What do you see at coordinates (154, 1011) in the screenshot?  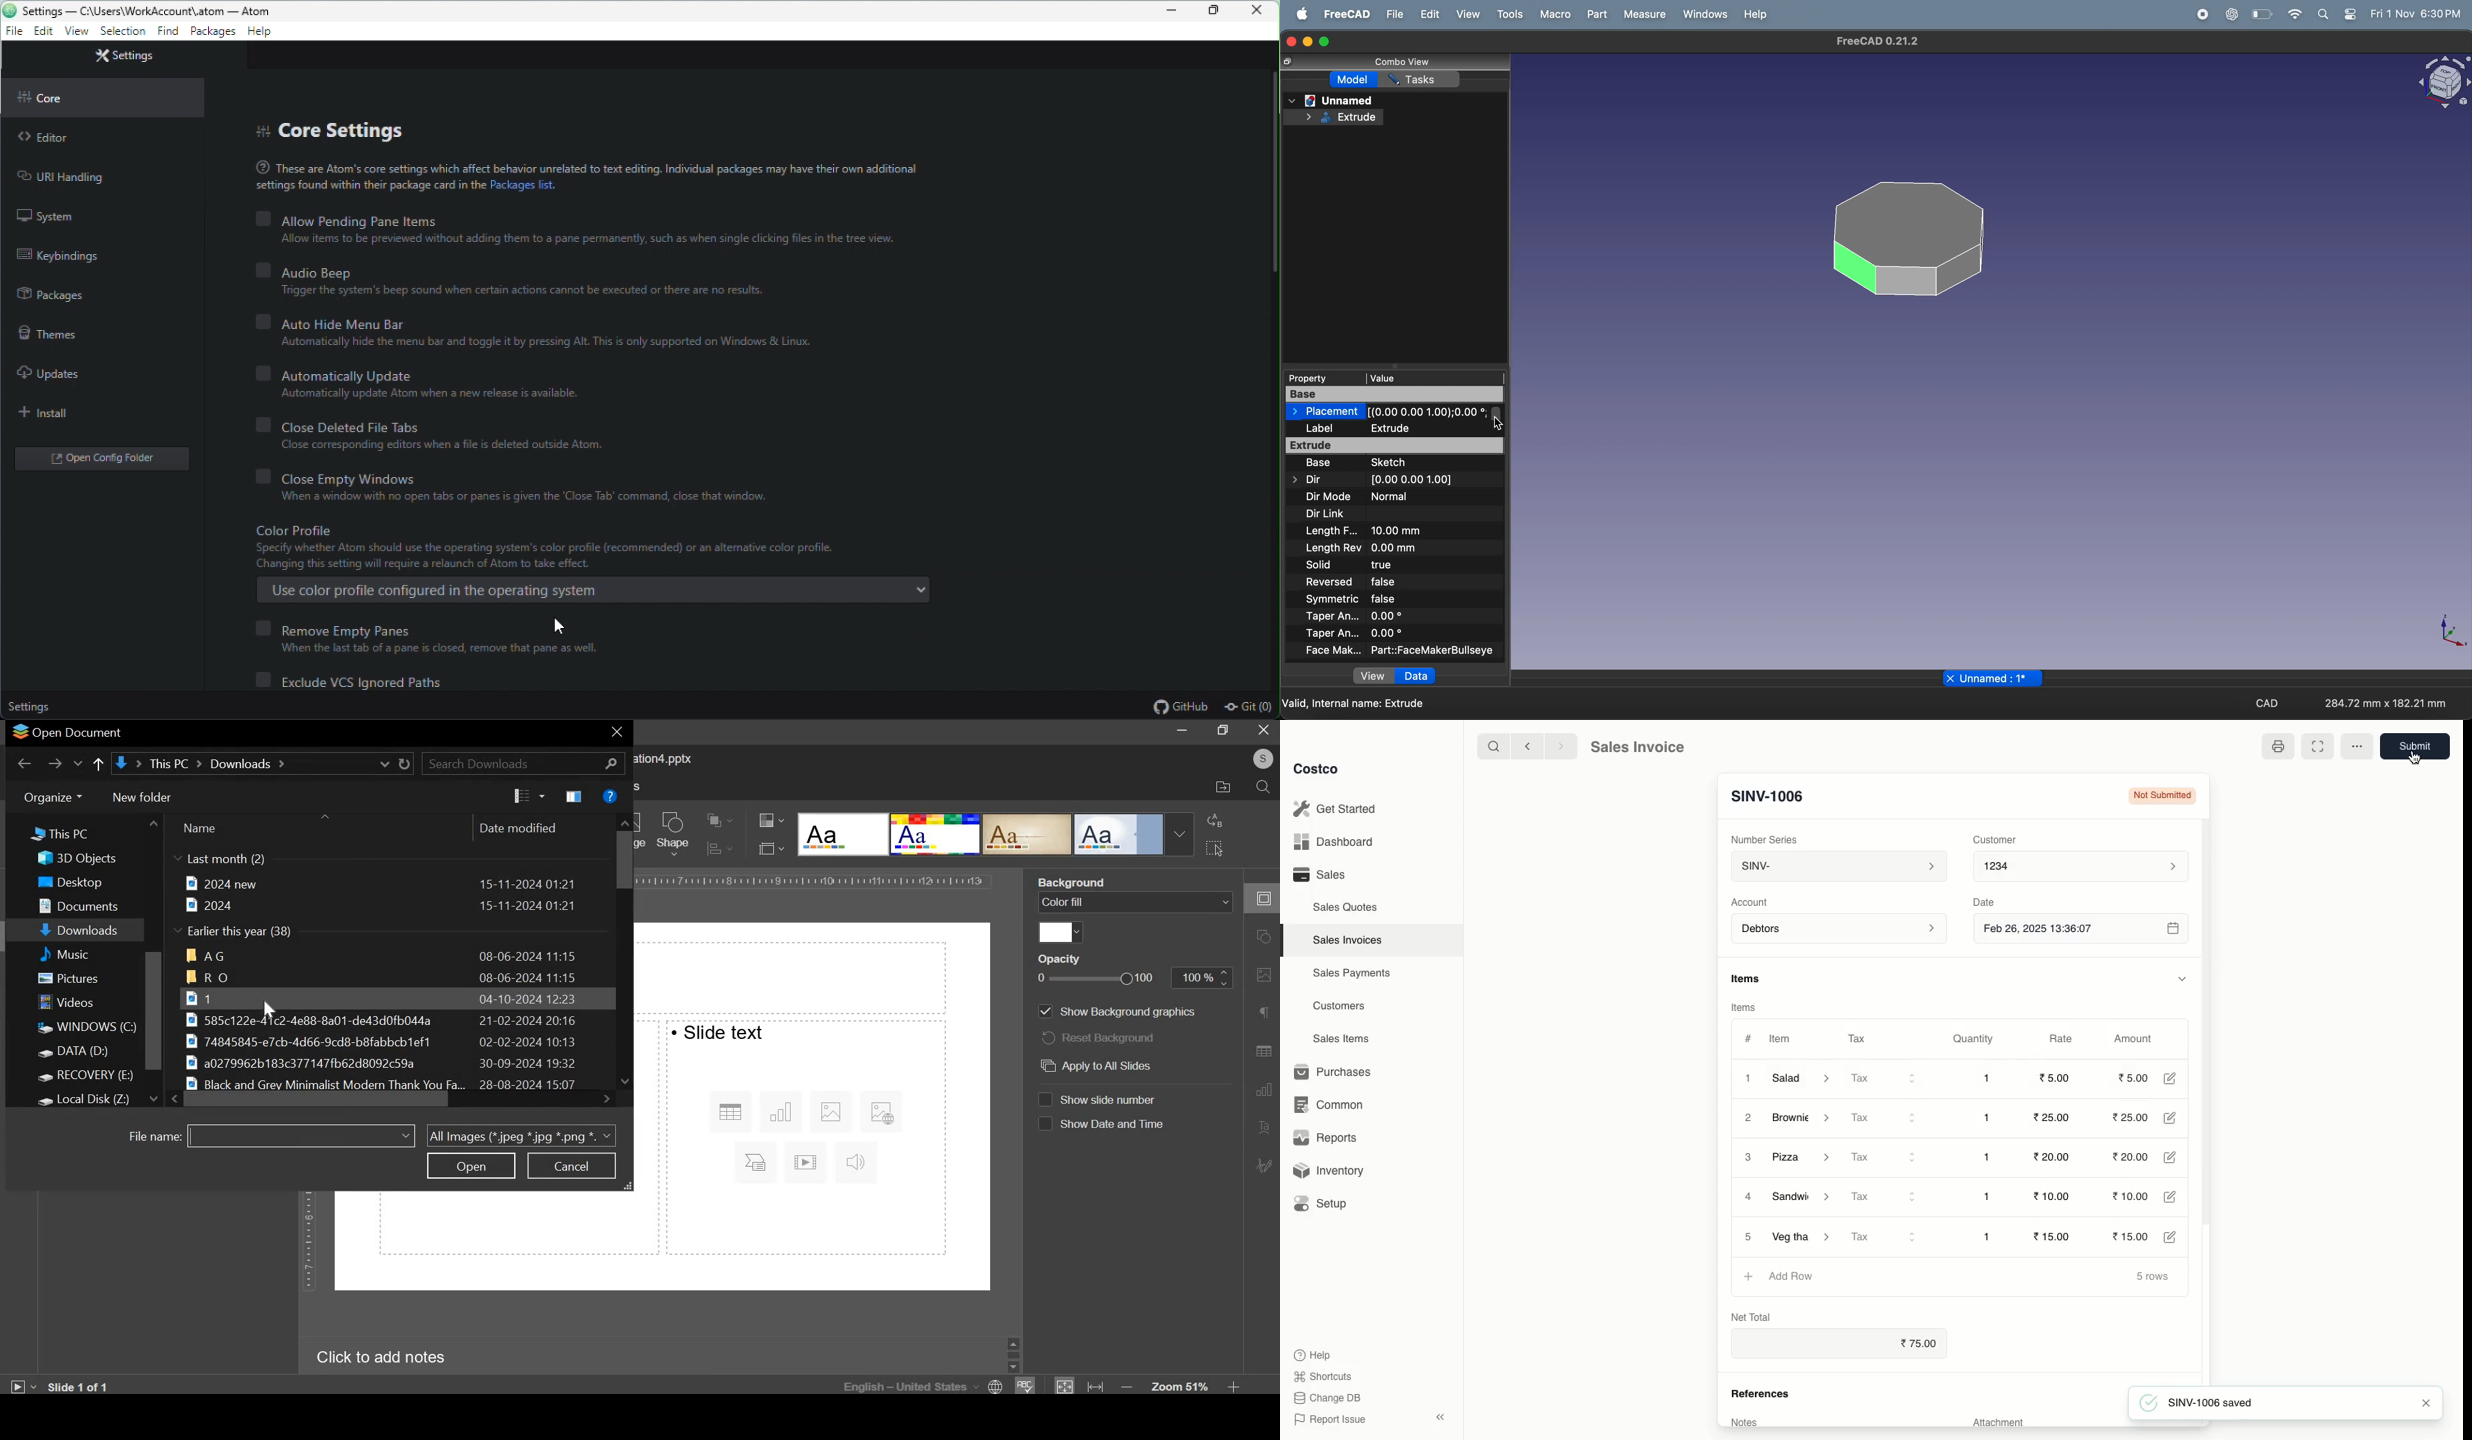 I see `vertical scroll bar` at bounding box center [154, 1011].